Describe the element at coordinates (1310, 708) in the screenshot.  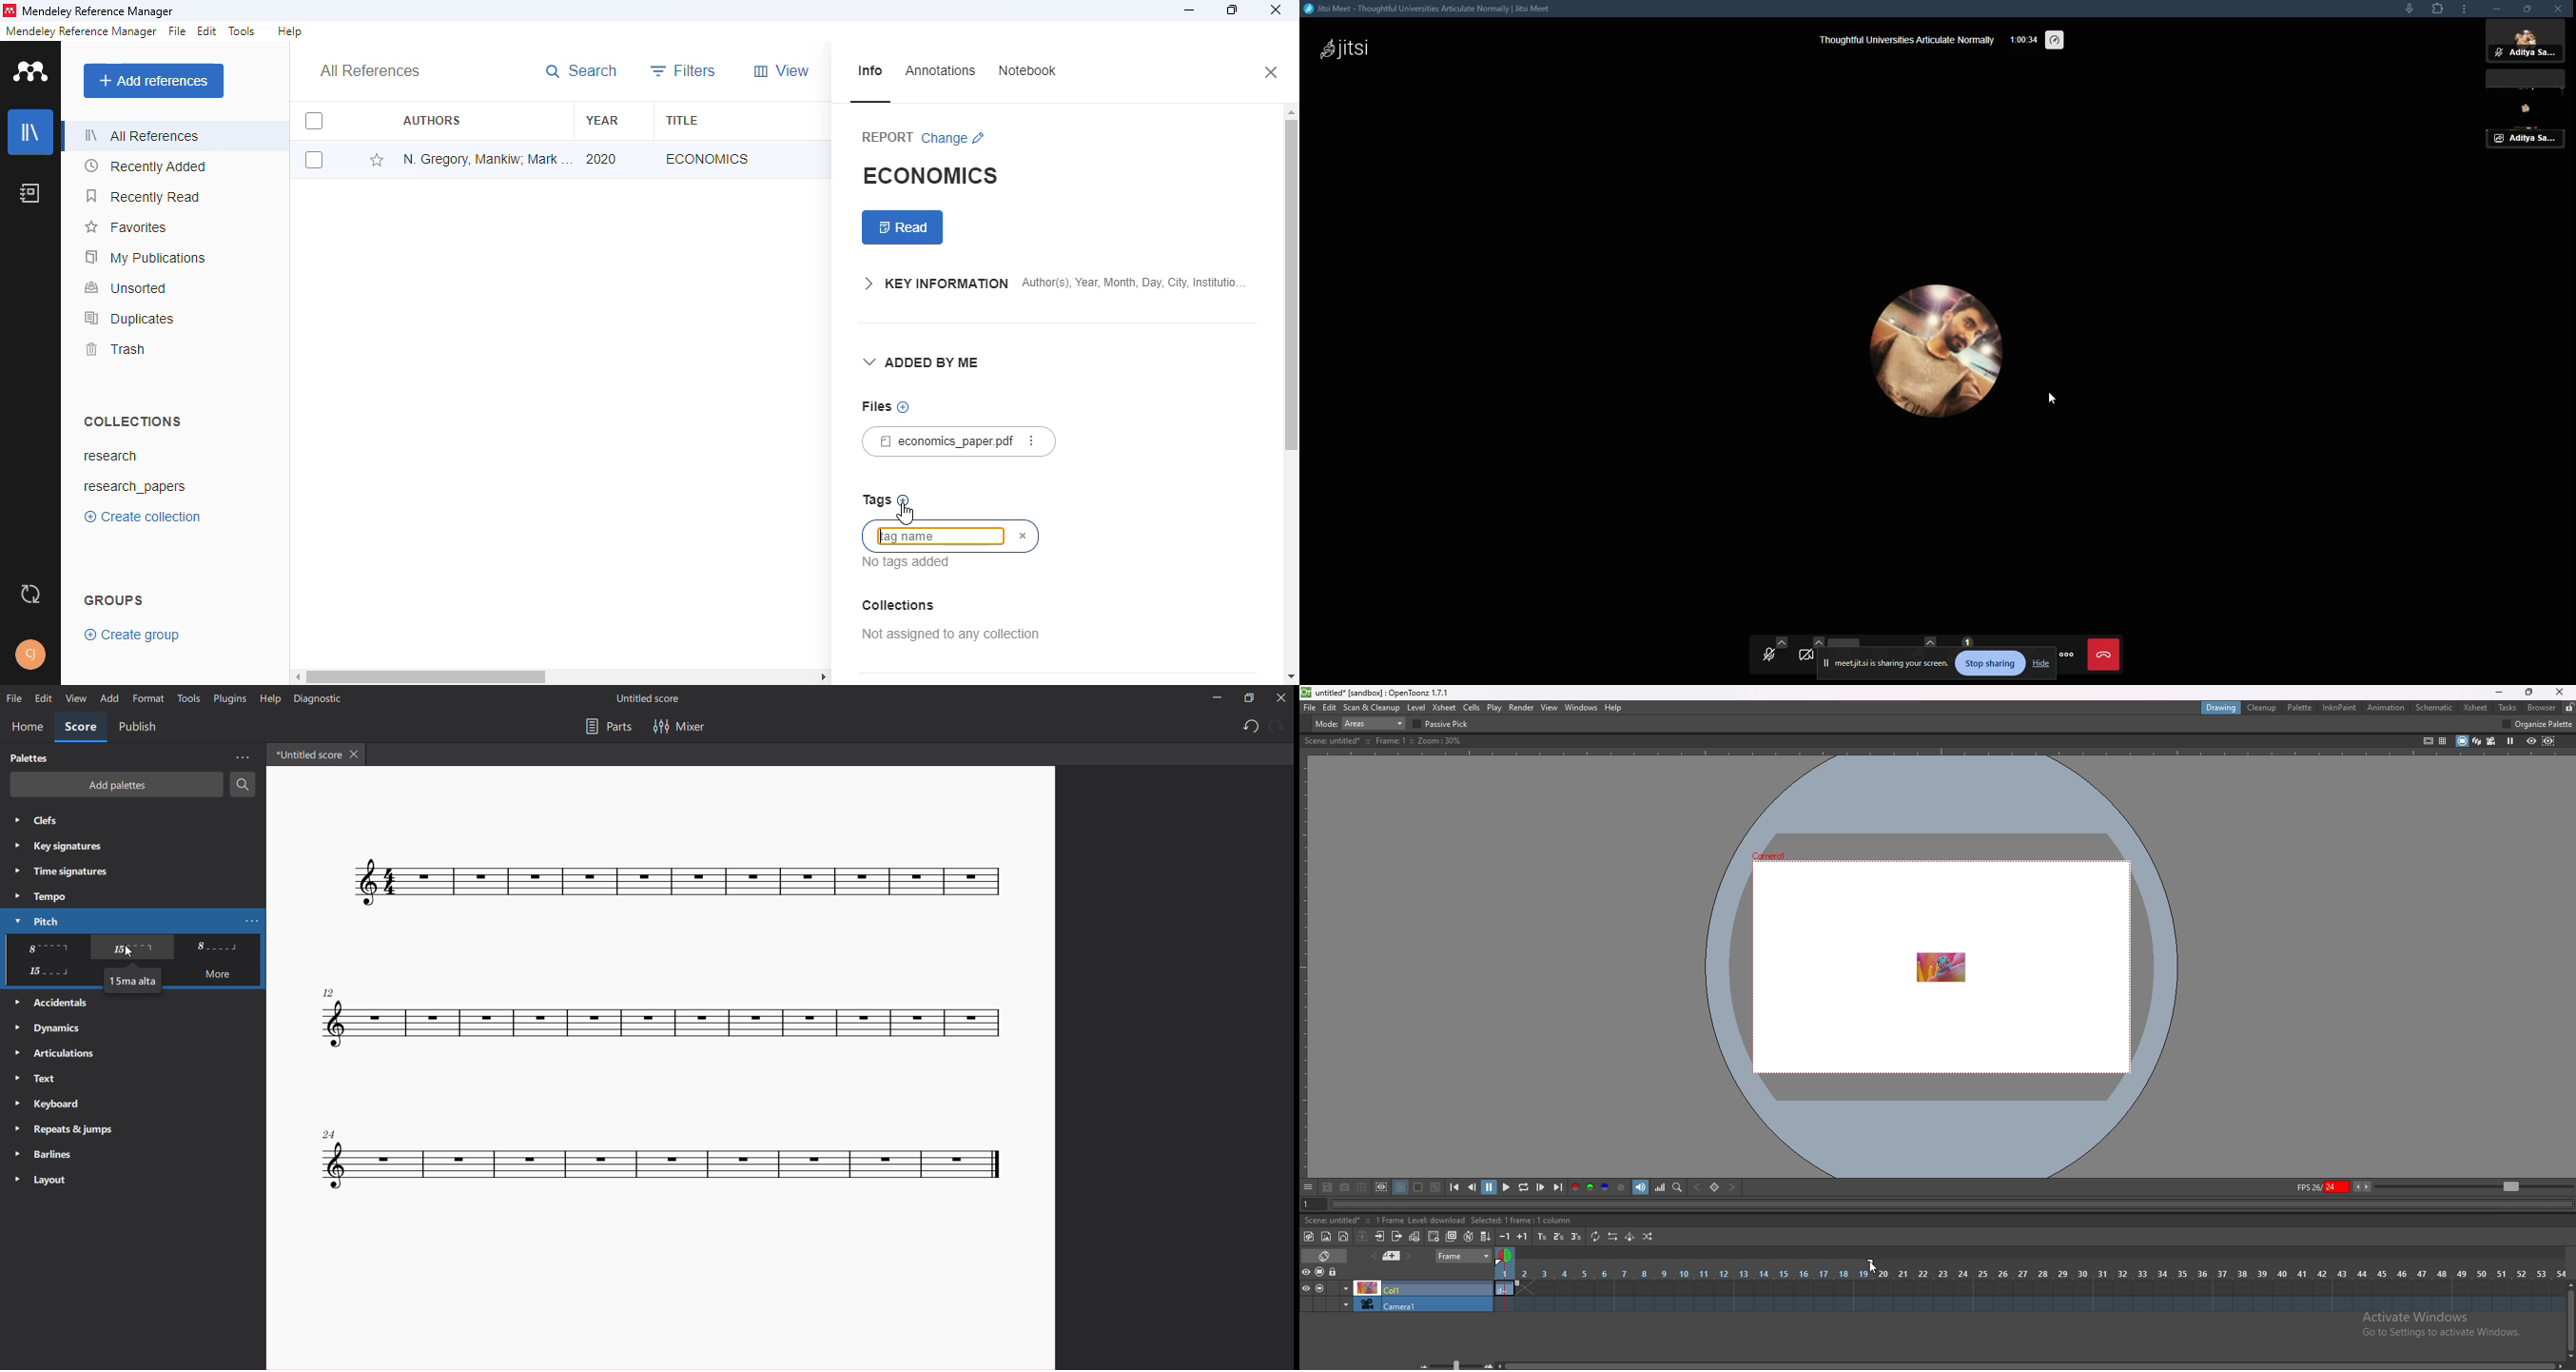
I see `file` at that location.